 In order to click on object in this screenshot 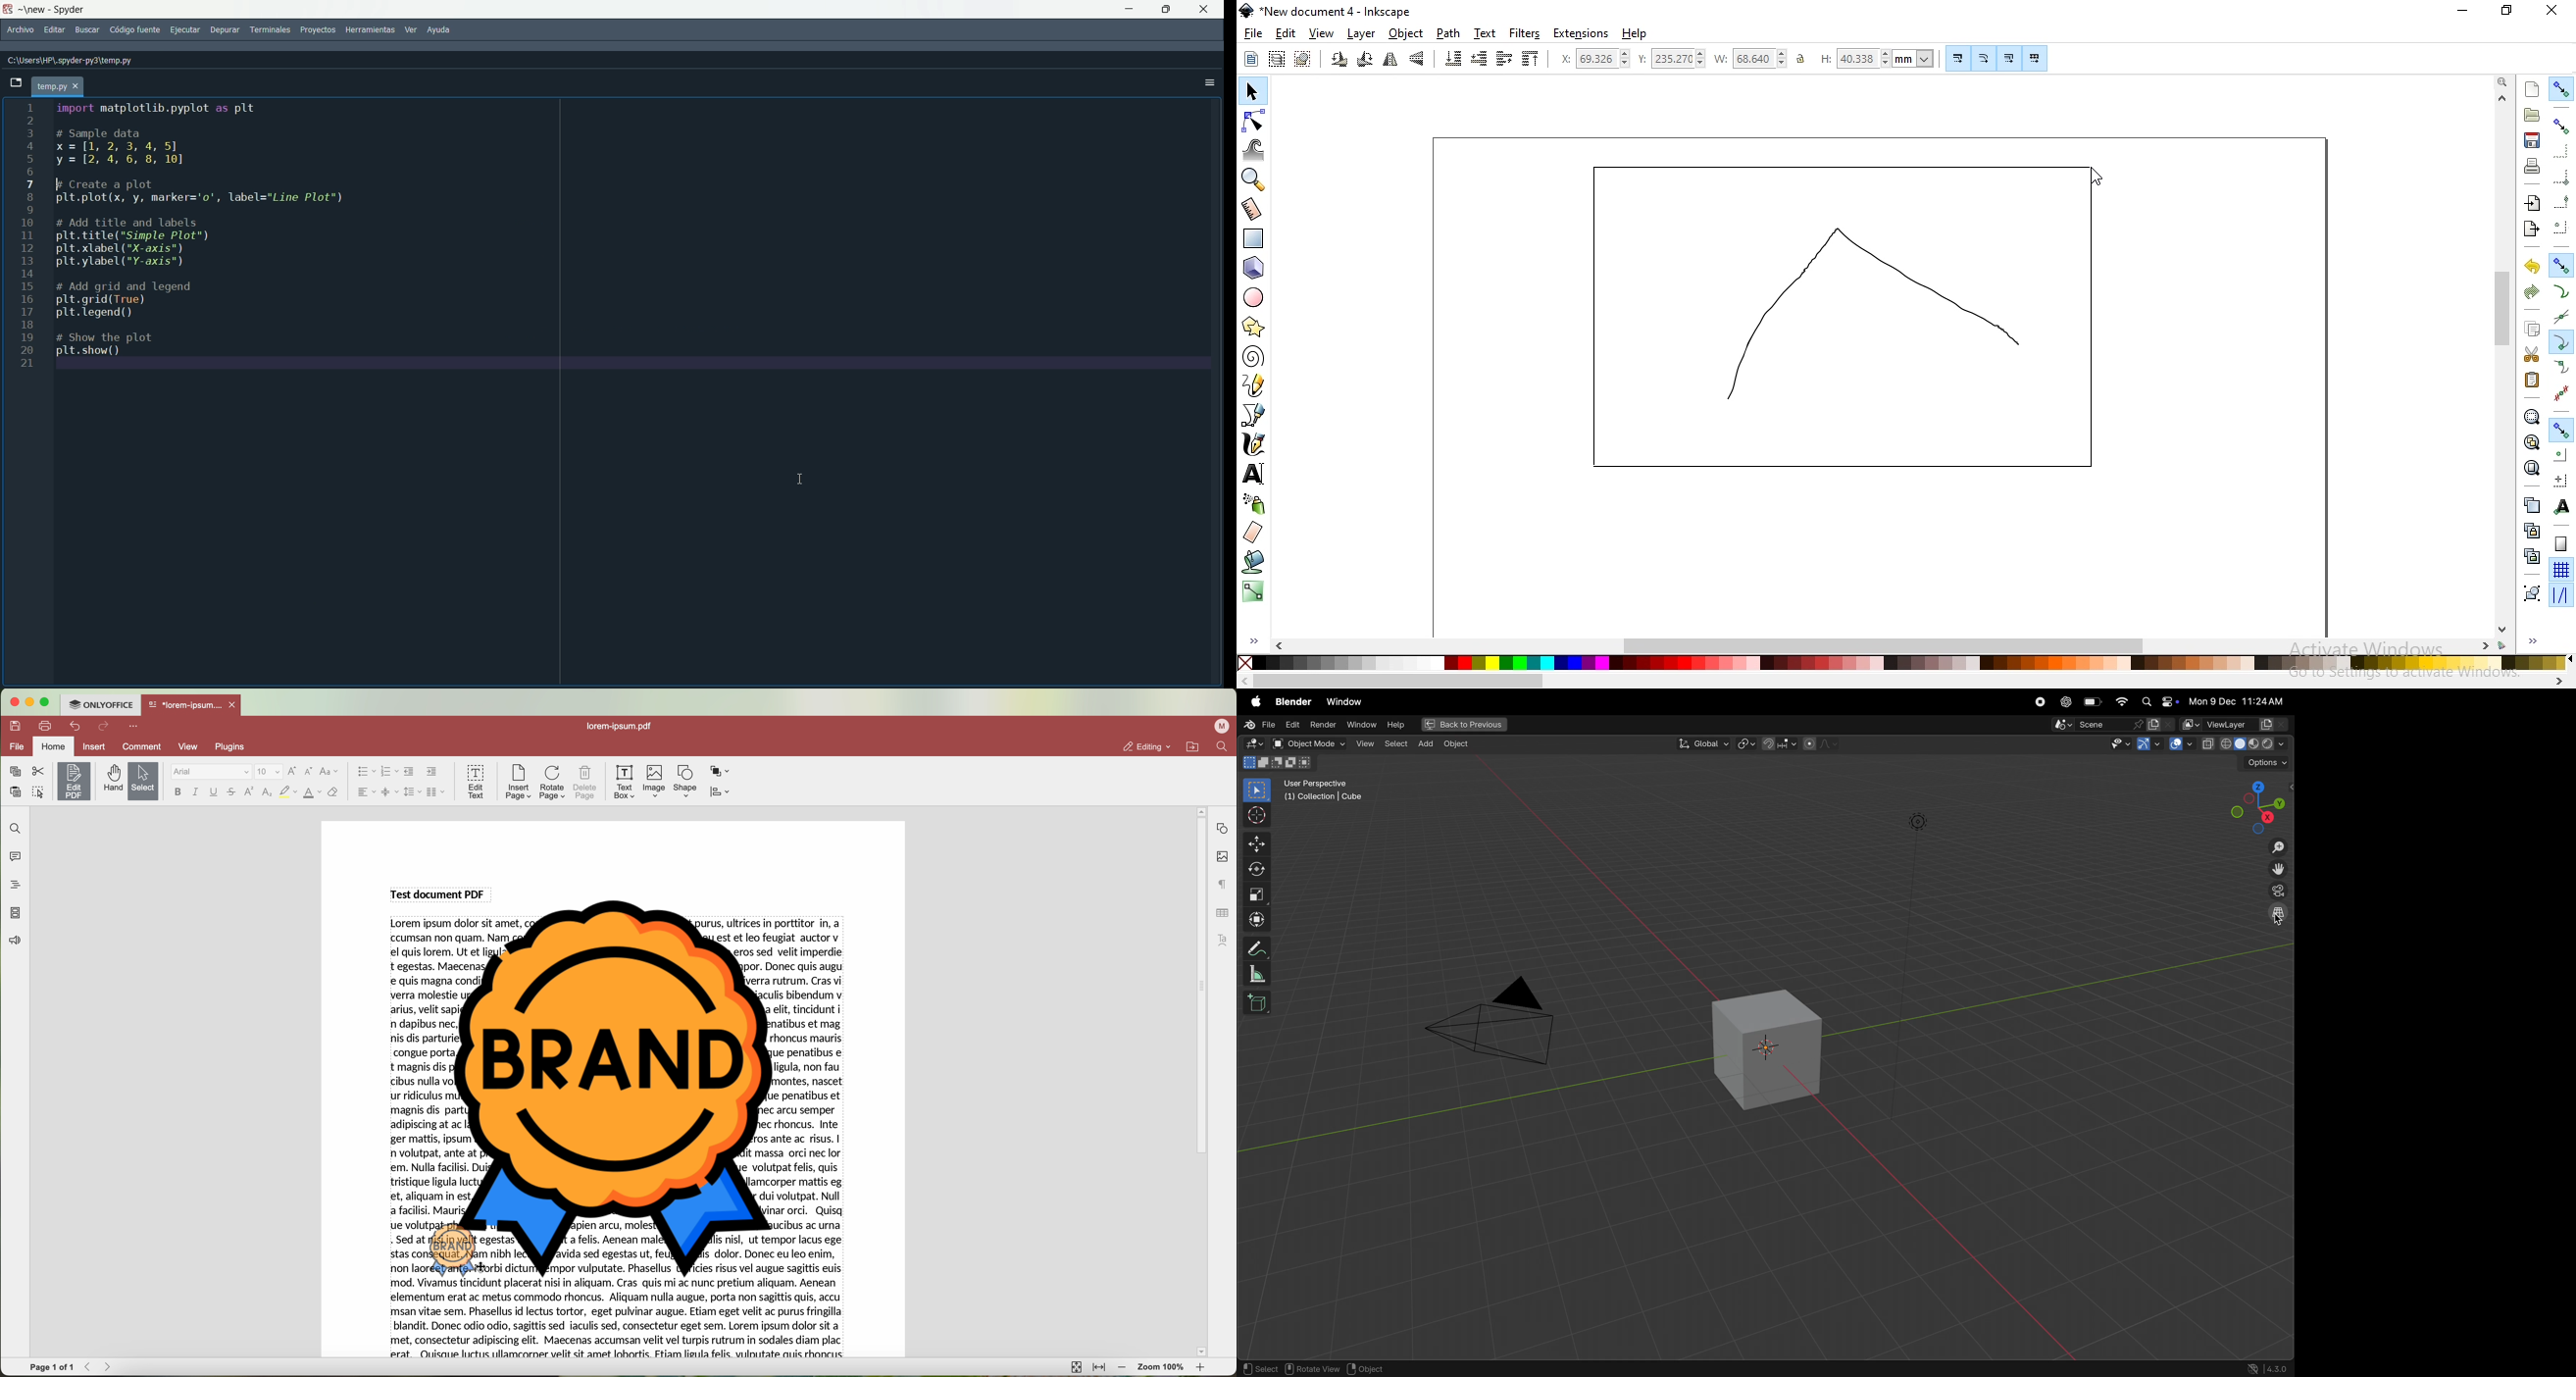, I will do `click(1406, 33)`.